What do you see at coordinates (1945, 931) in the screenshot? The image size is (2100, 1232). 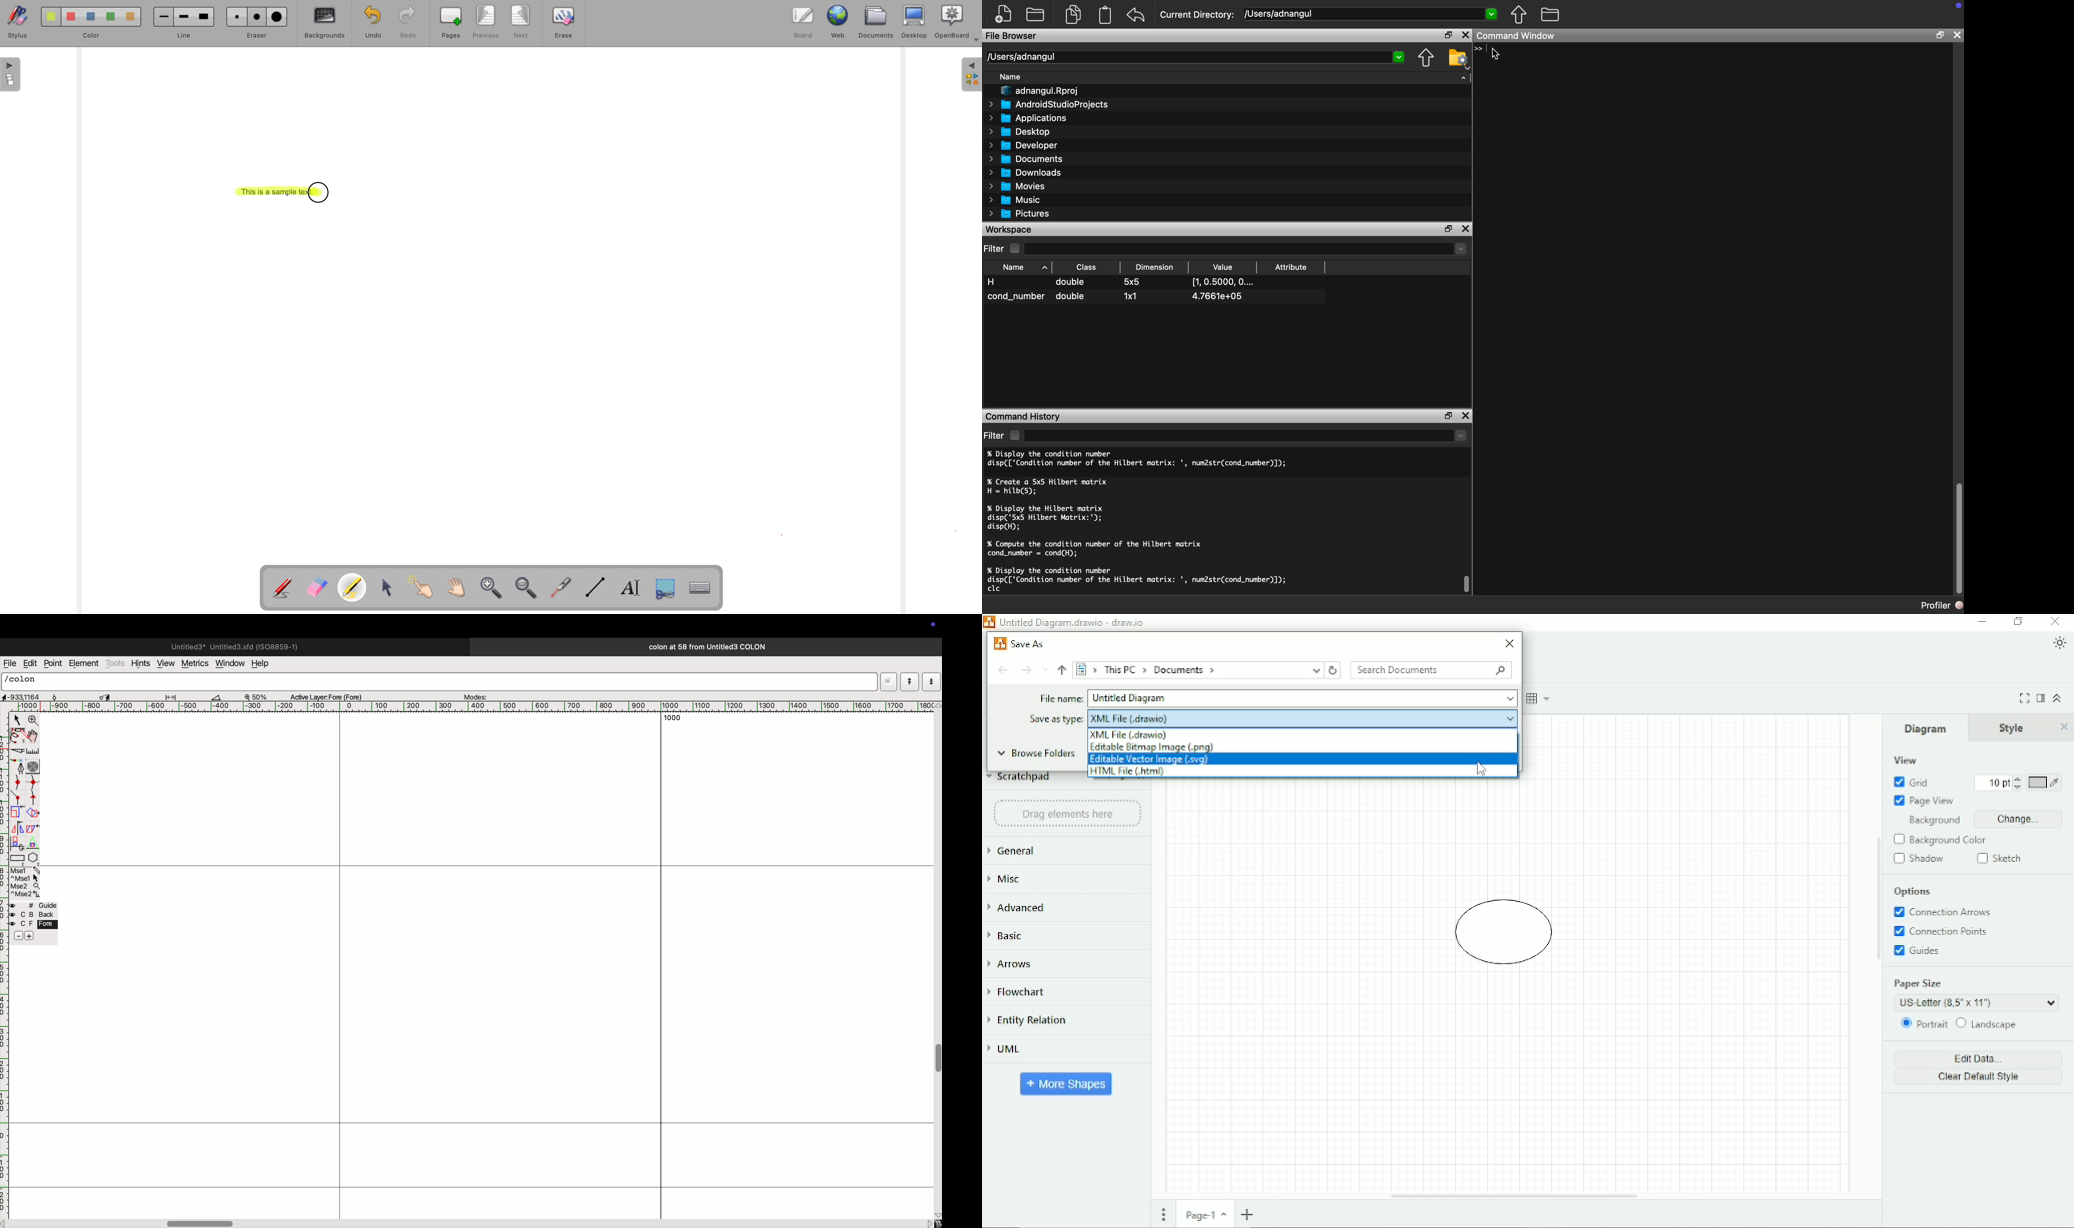 I see `Connection Points` at bounding box center [1945, 931].